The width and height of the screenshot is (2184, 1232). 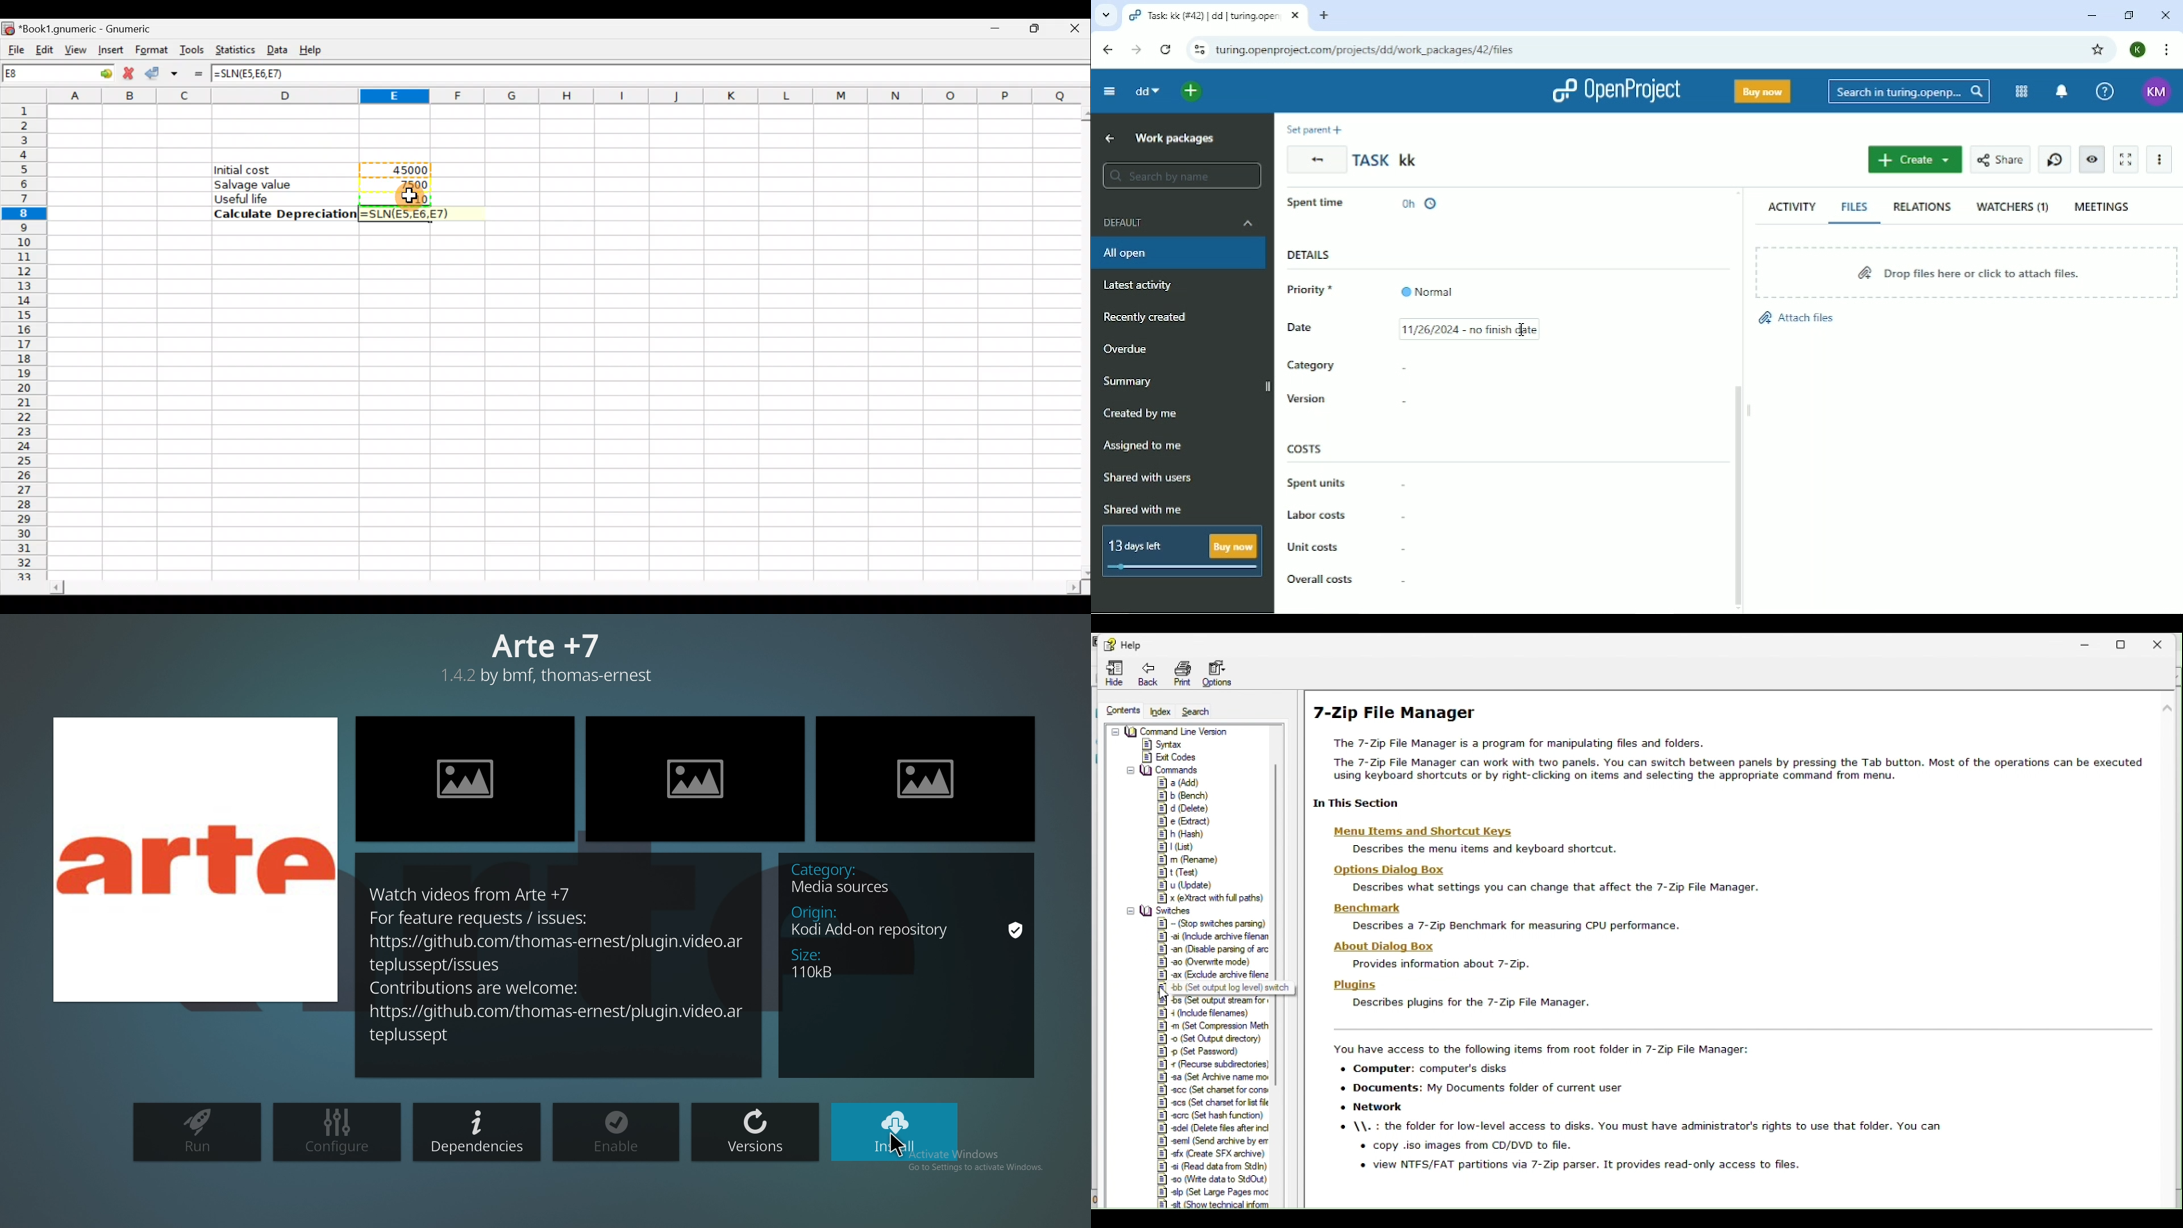 I want to click on Describes plugins for the 7-Zip File Manager., so click(x=1463, y=1003).